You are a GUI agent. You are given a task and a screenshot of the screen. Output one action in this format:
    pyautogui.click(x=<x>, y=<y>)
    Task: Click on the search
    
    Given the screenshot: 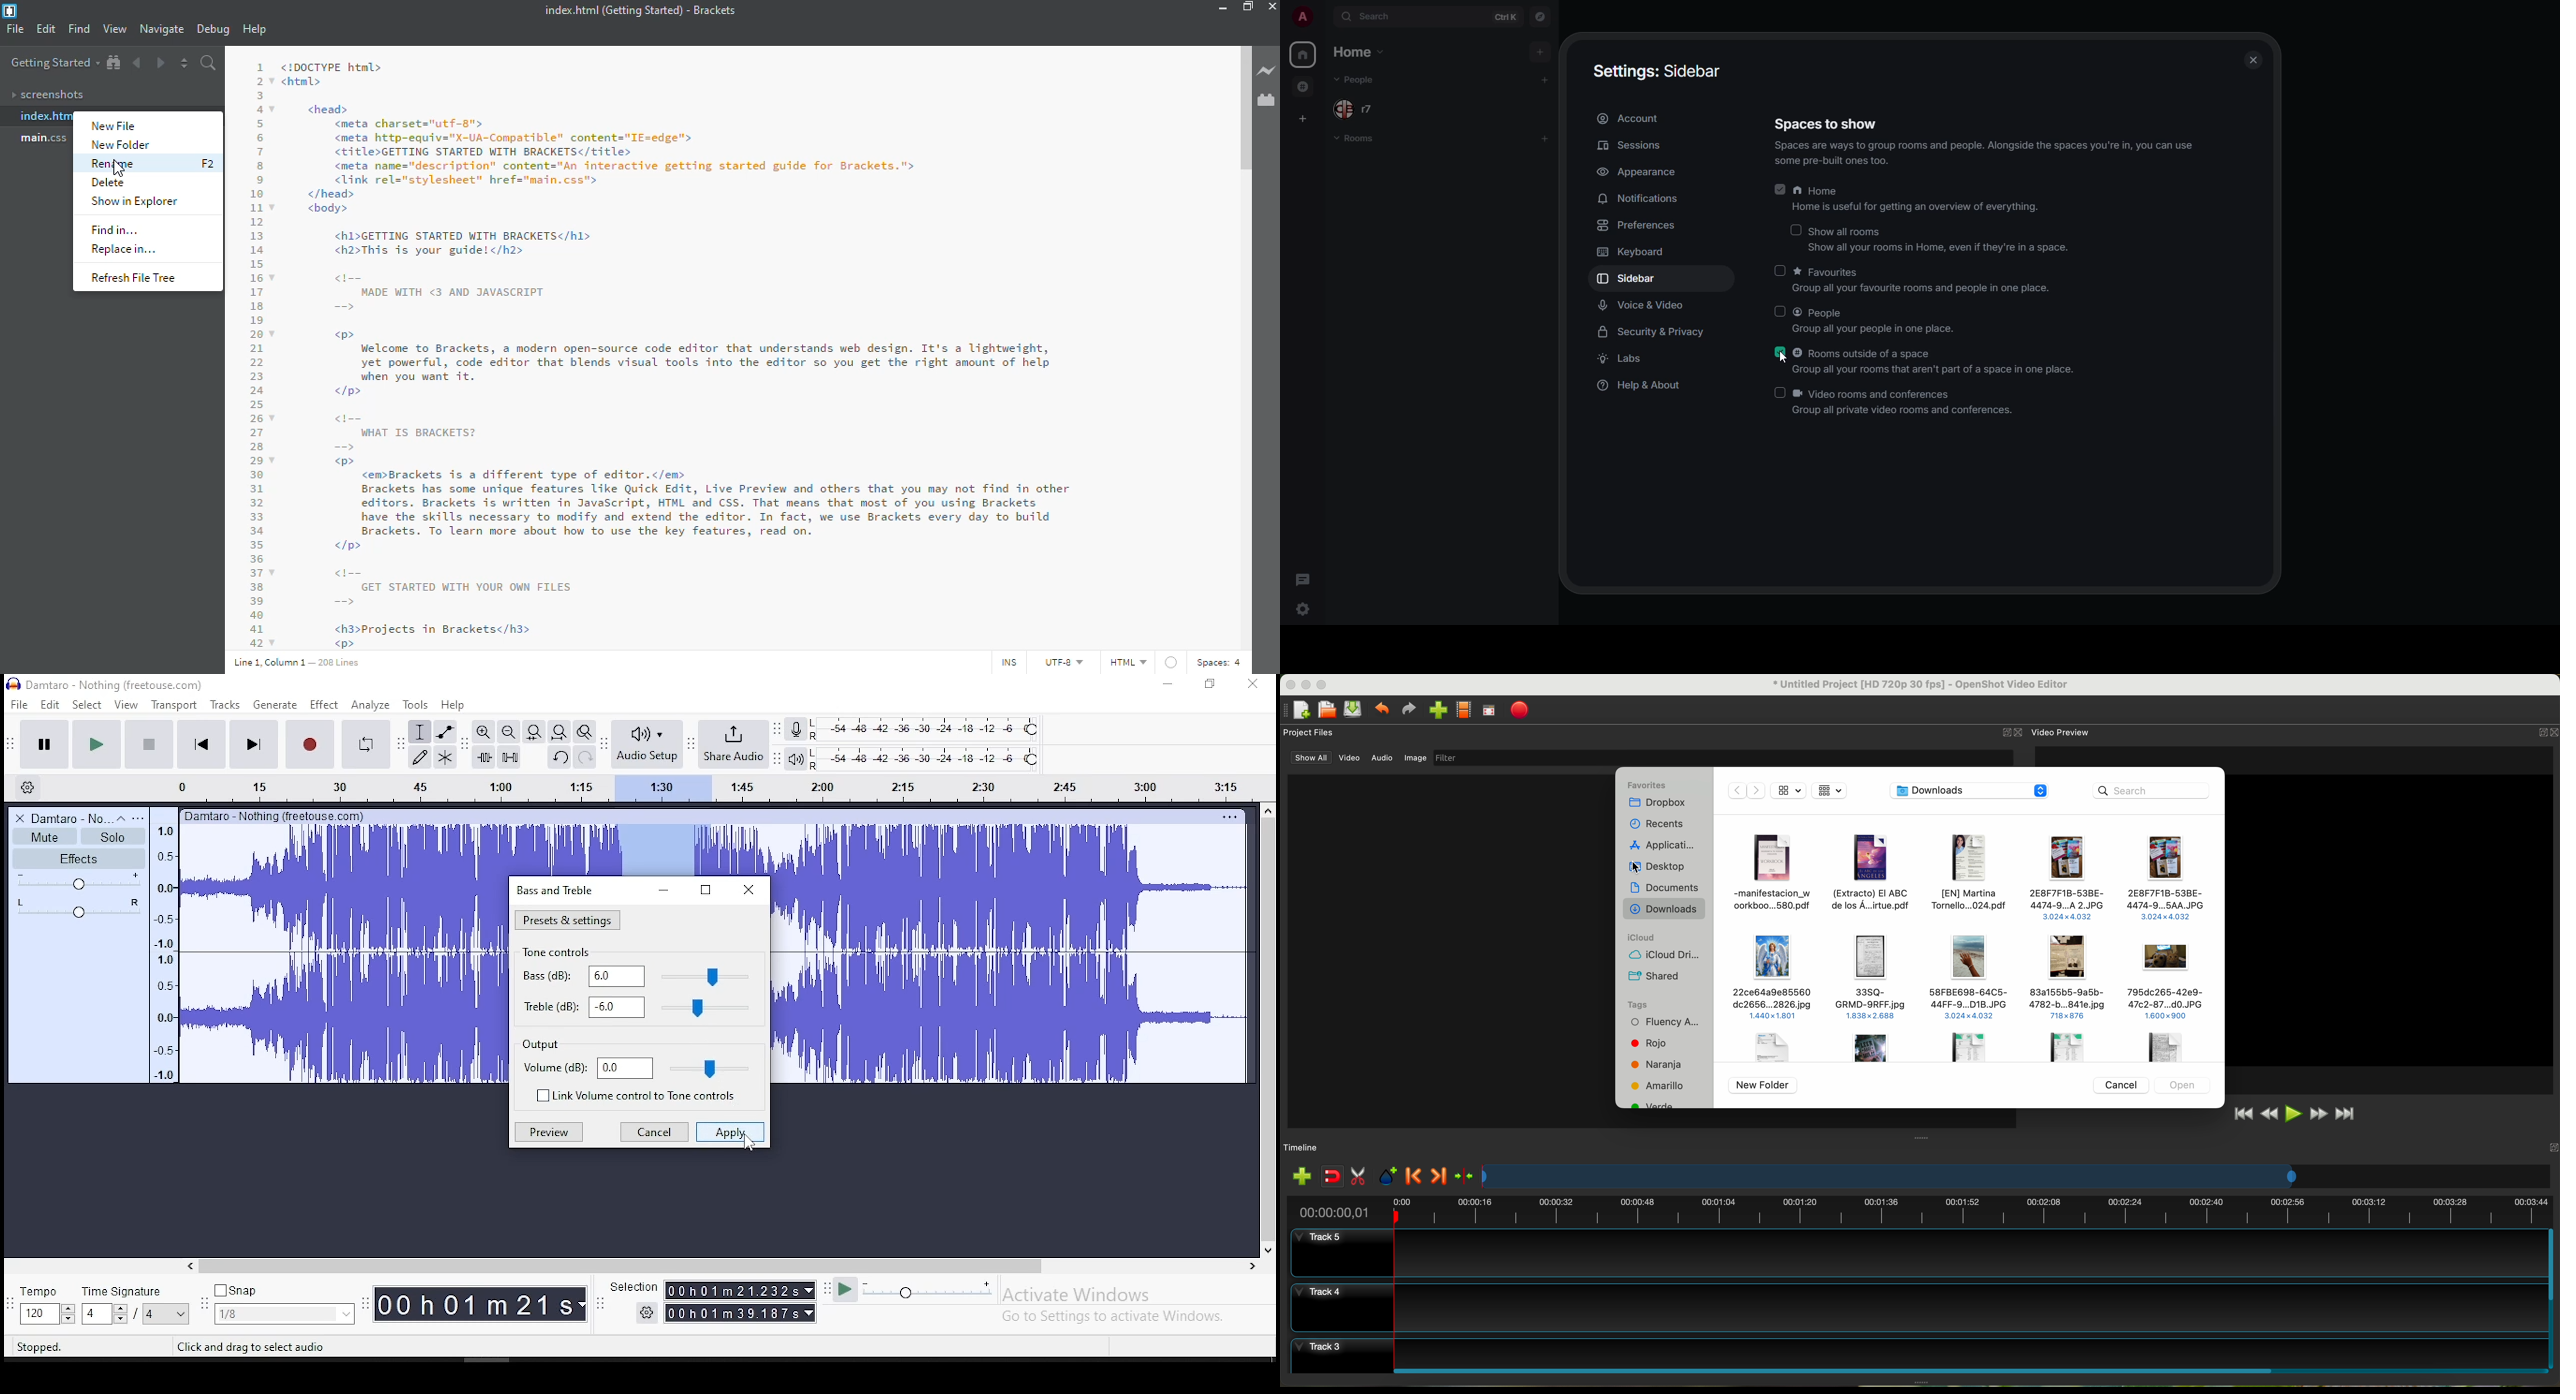 What is the action you would take?
    pyautogui.click(x=1378, y=17)
    